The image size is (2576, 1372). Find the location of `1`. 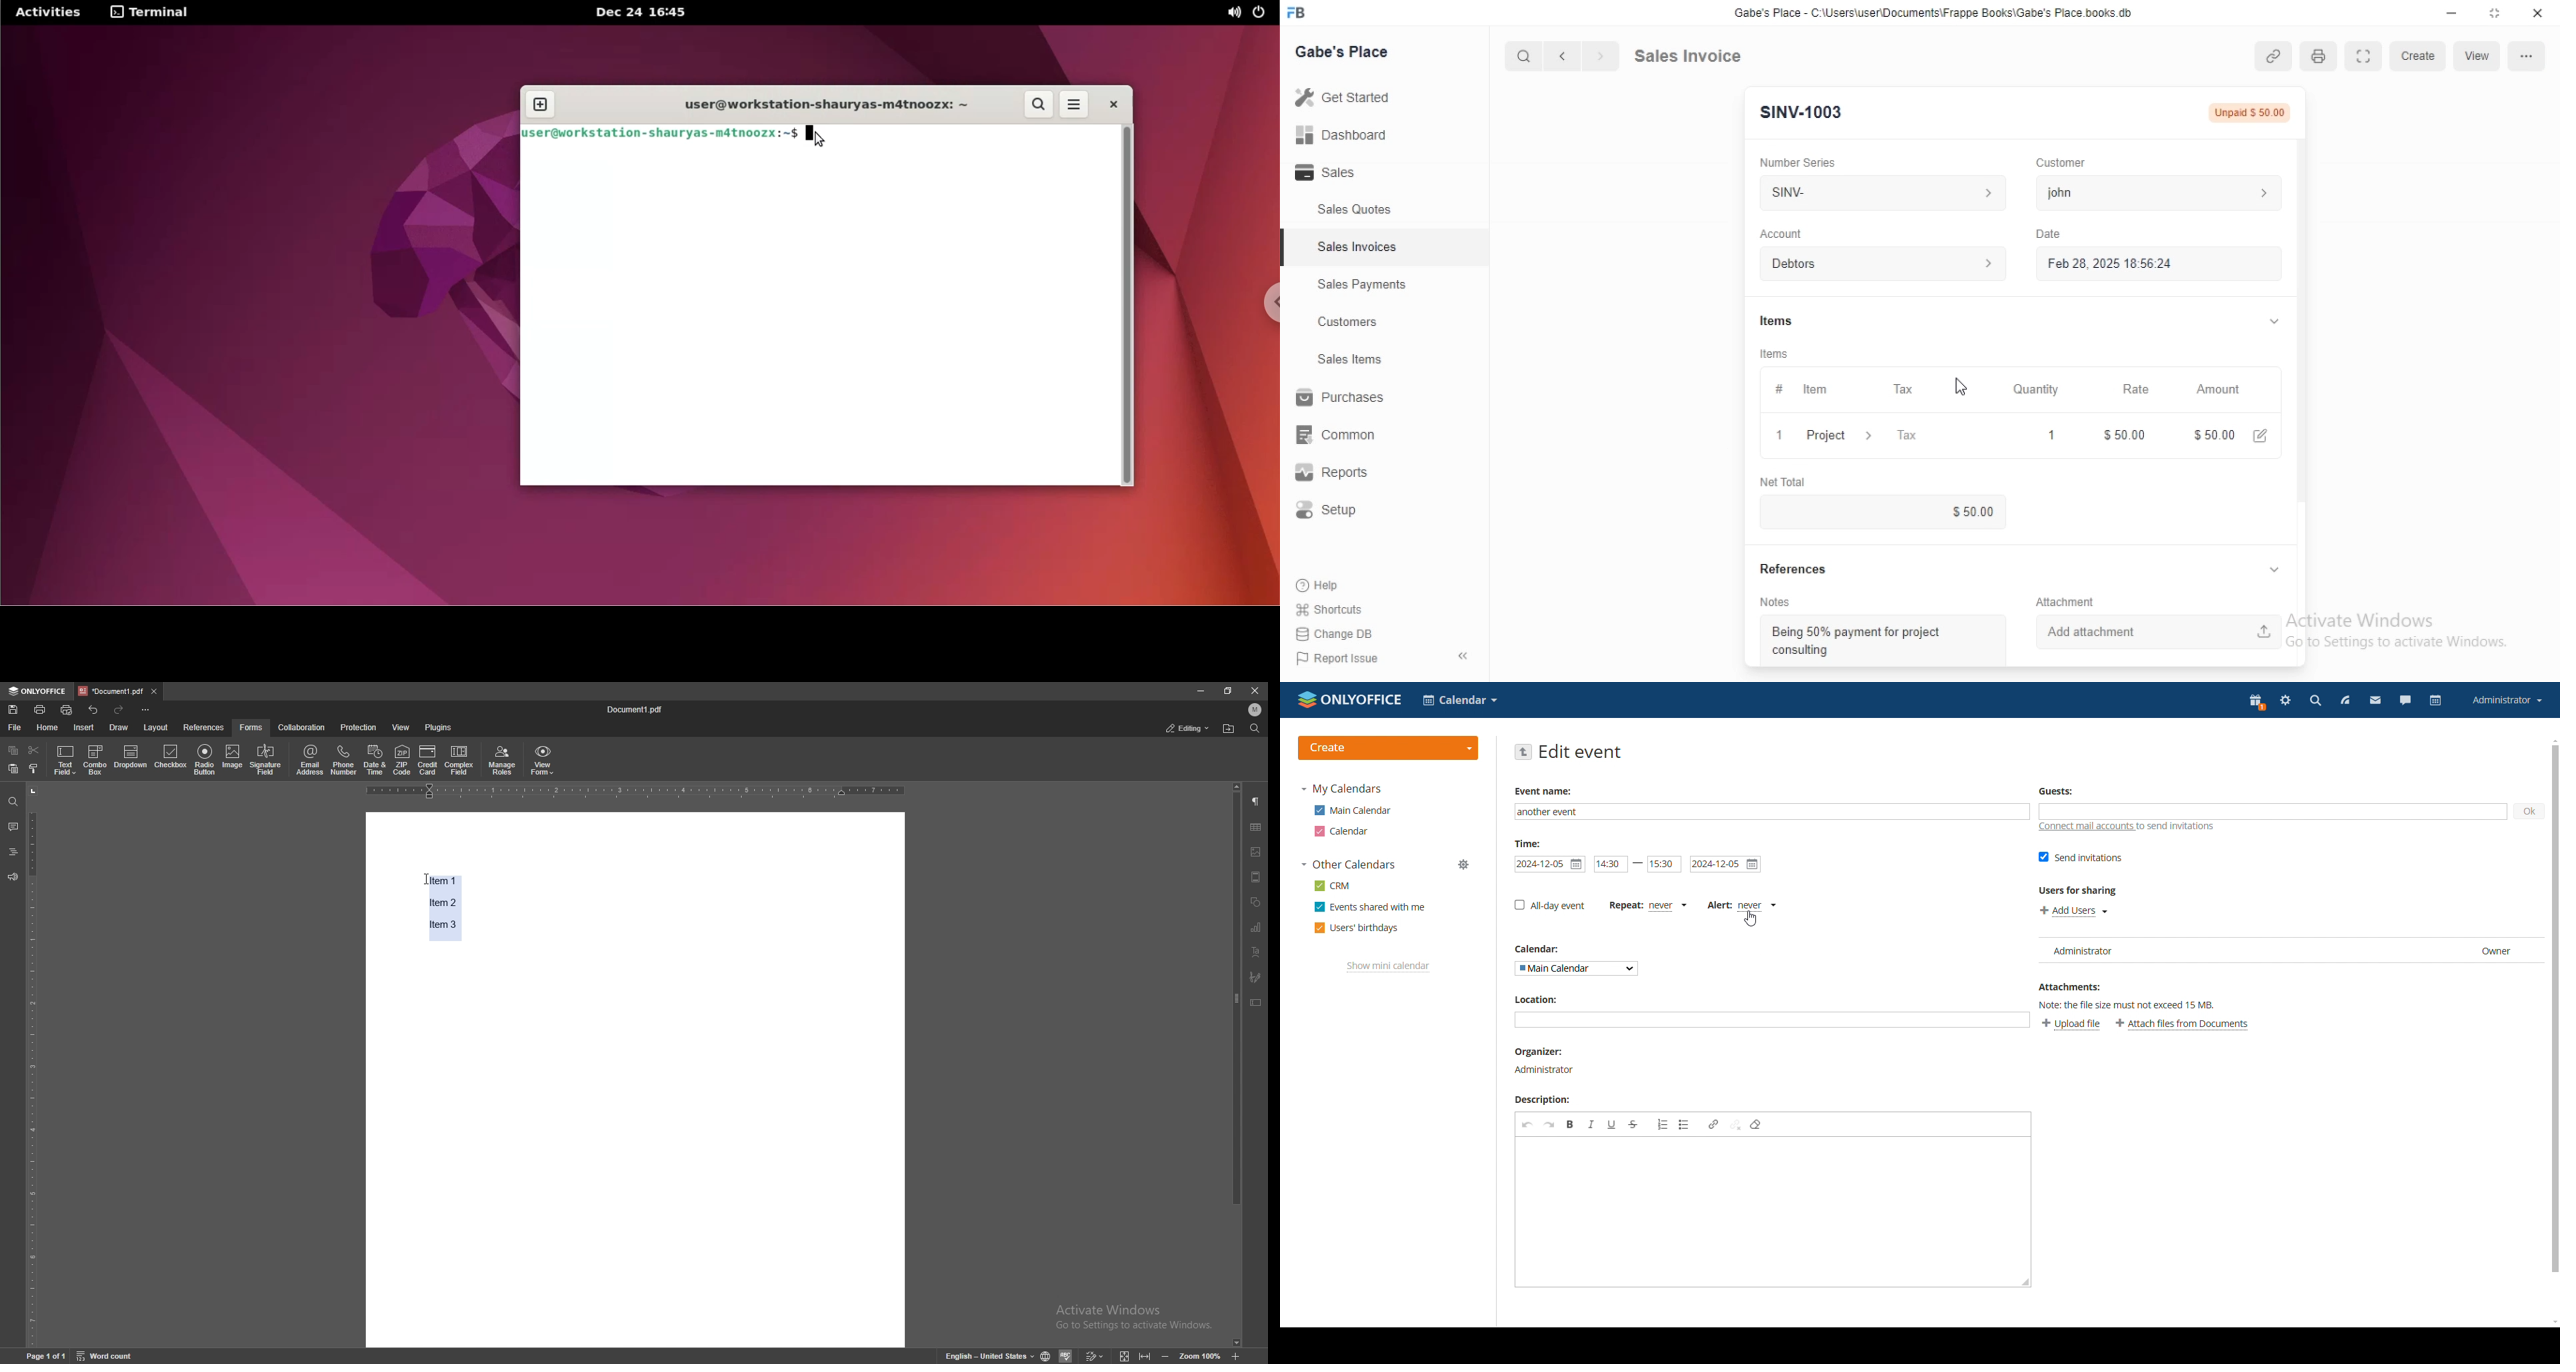

1 is located at coordinates (1779, 435).